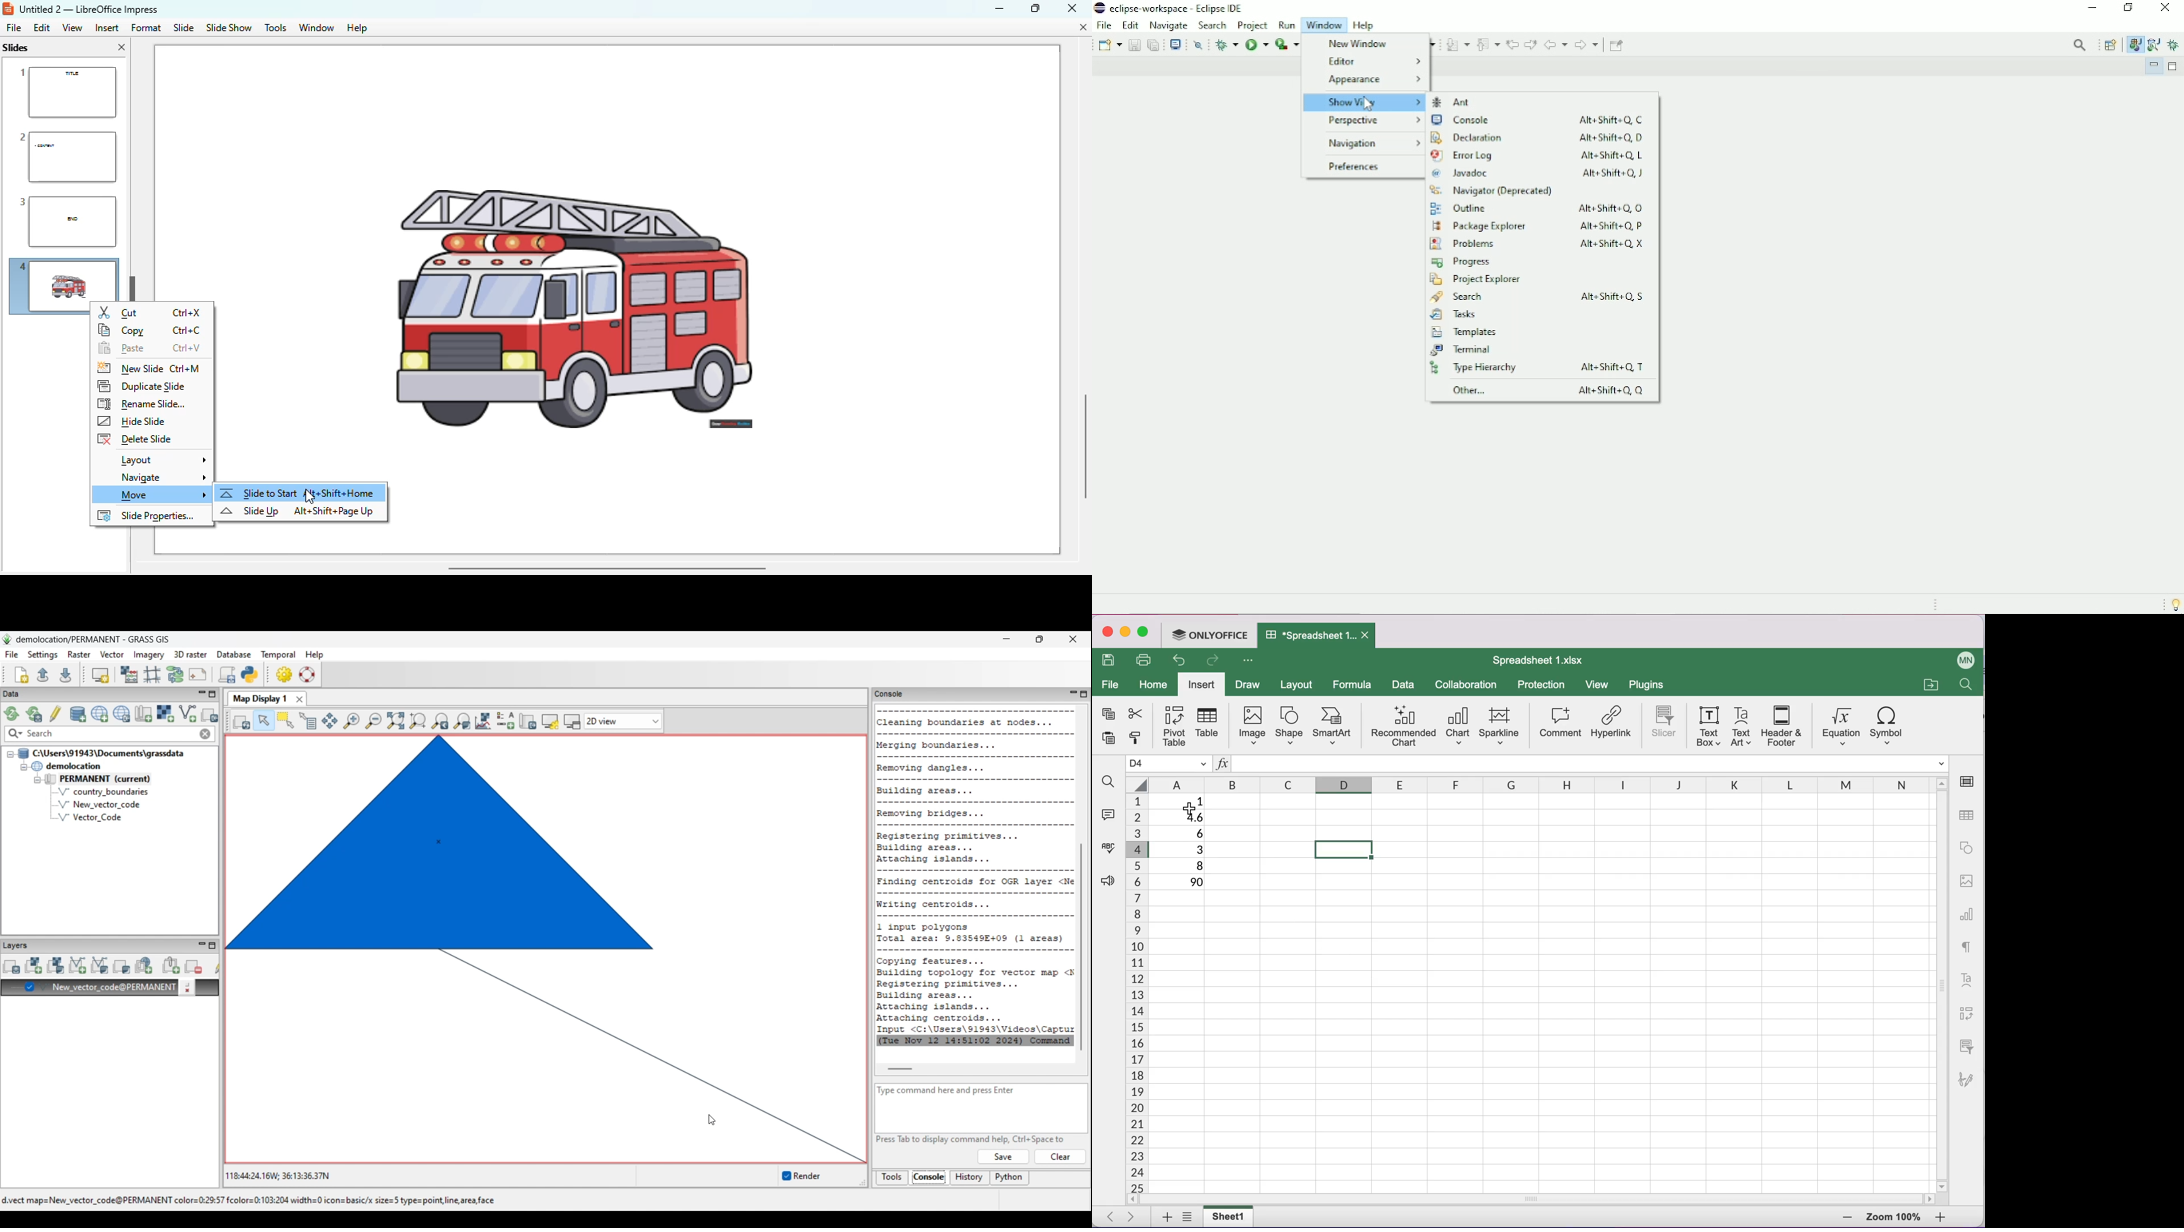  I want to click on shortcut for paste, so click(187, 349).